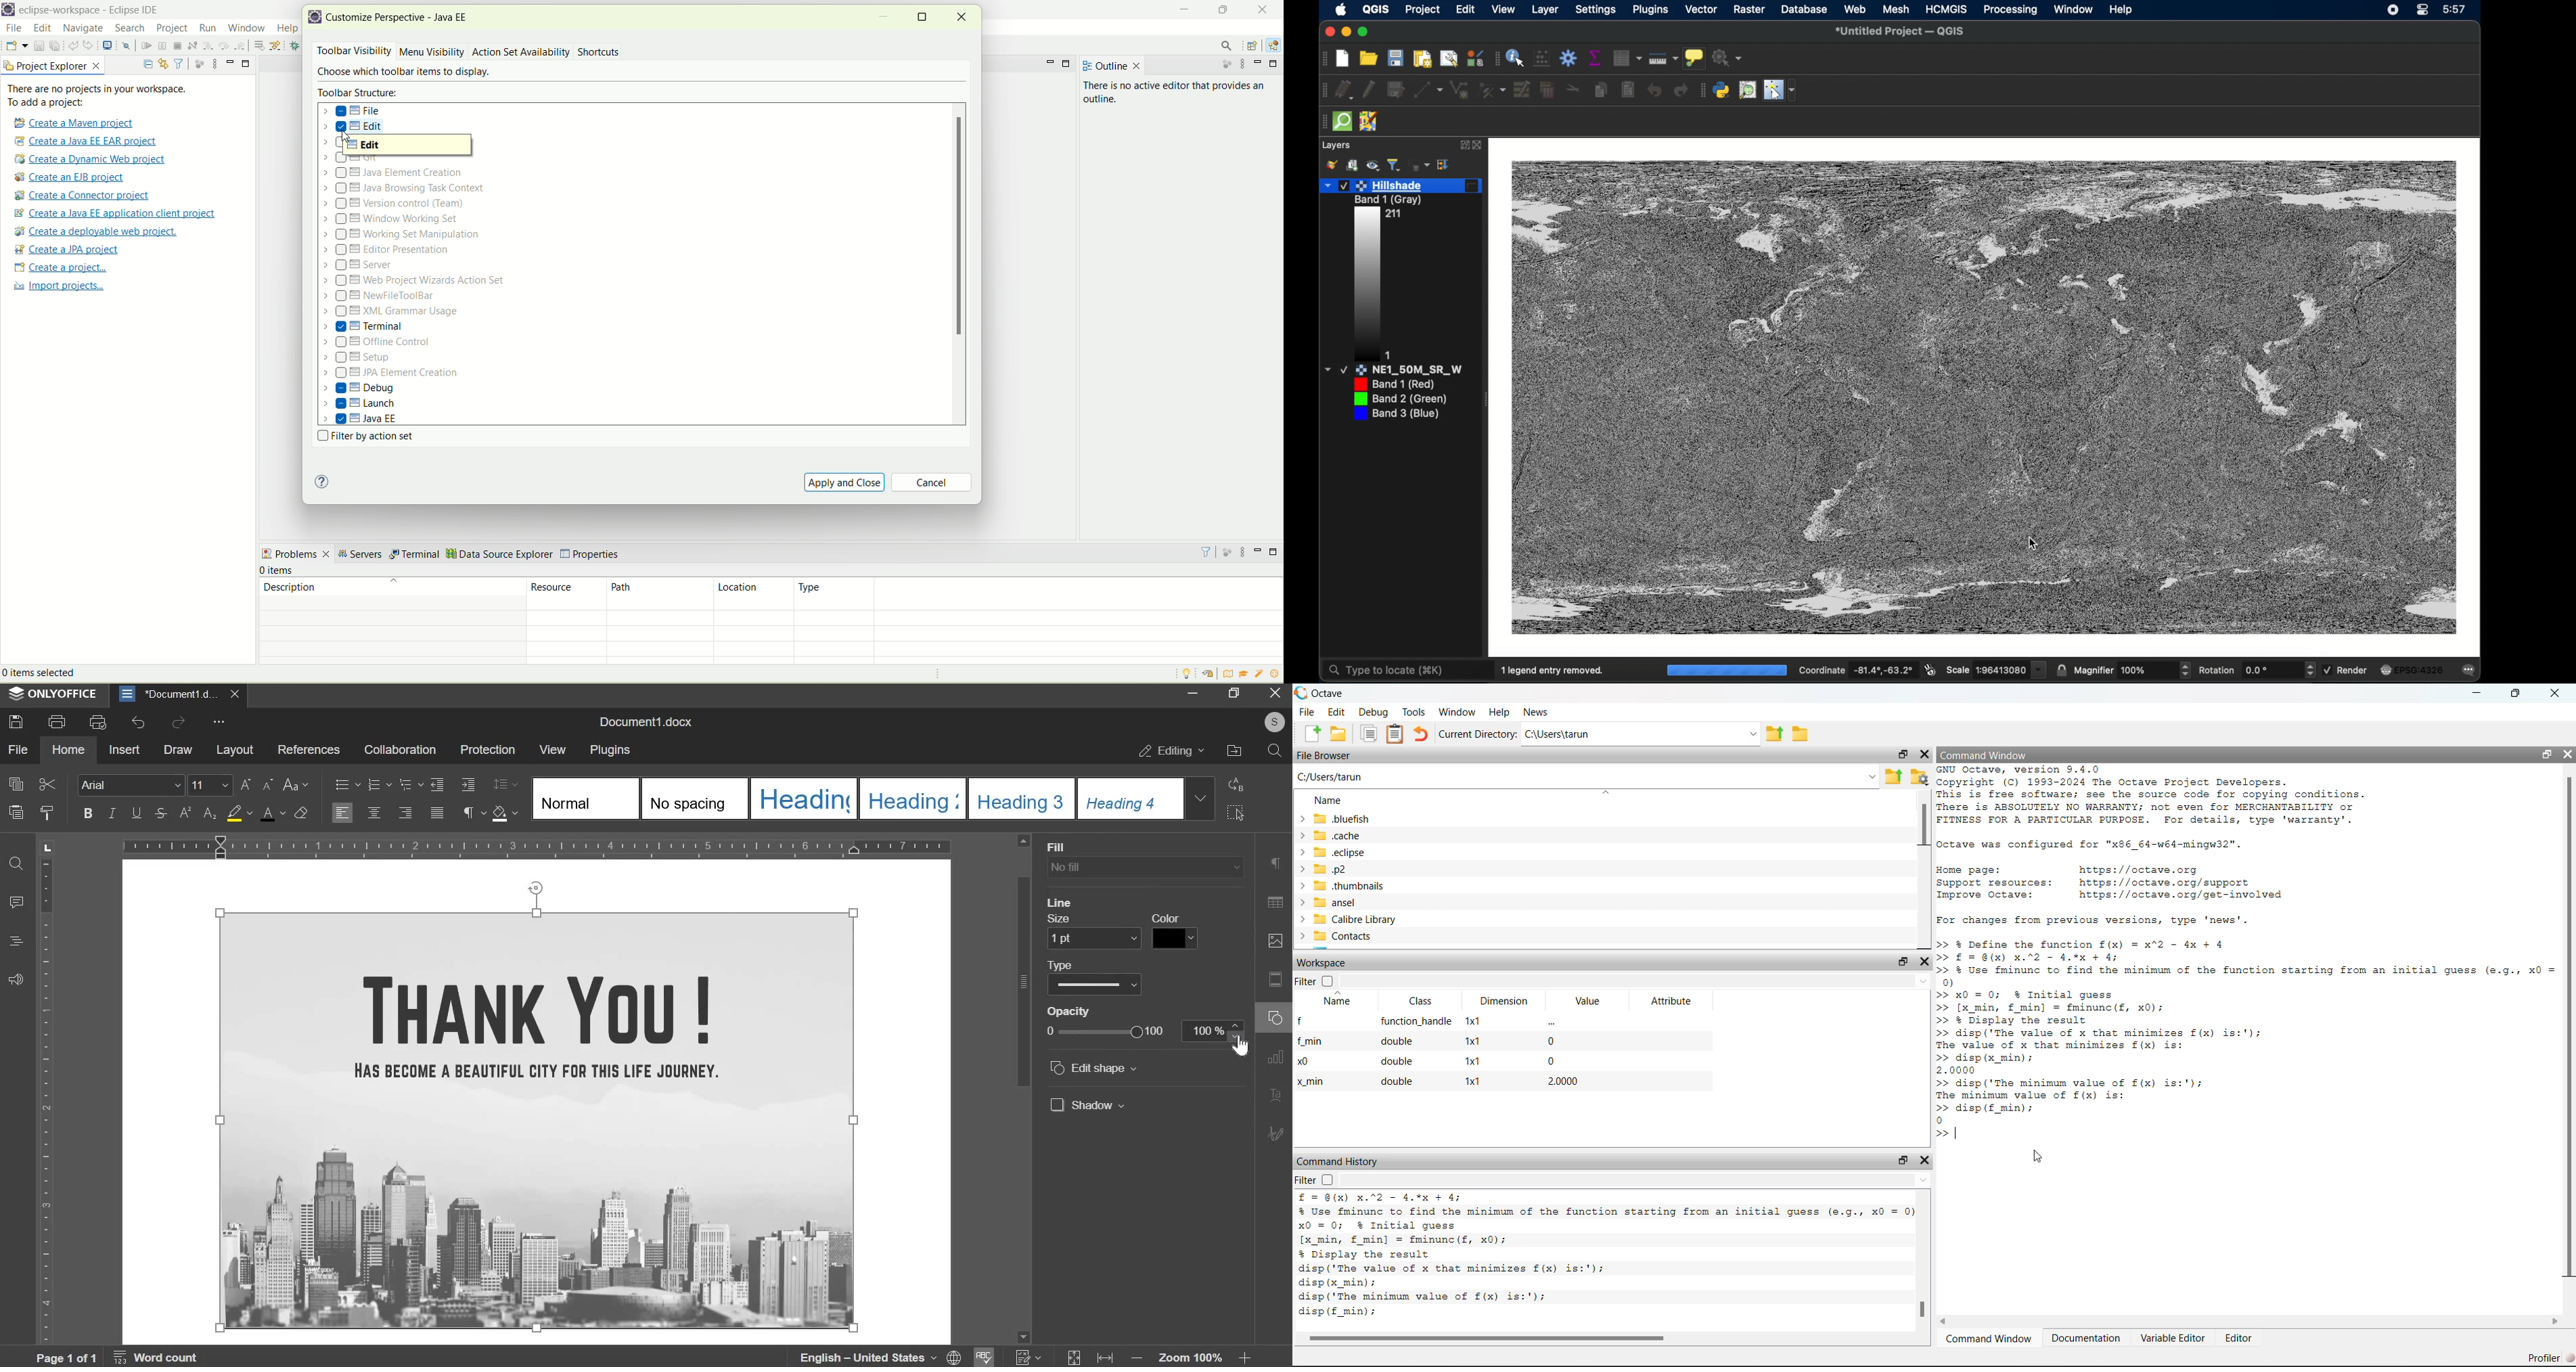 This screenshot has height=1372, width=2576. I want to click on comment, so click(17, 903).